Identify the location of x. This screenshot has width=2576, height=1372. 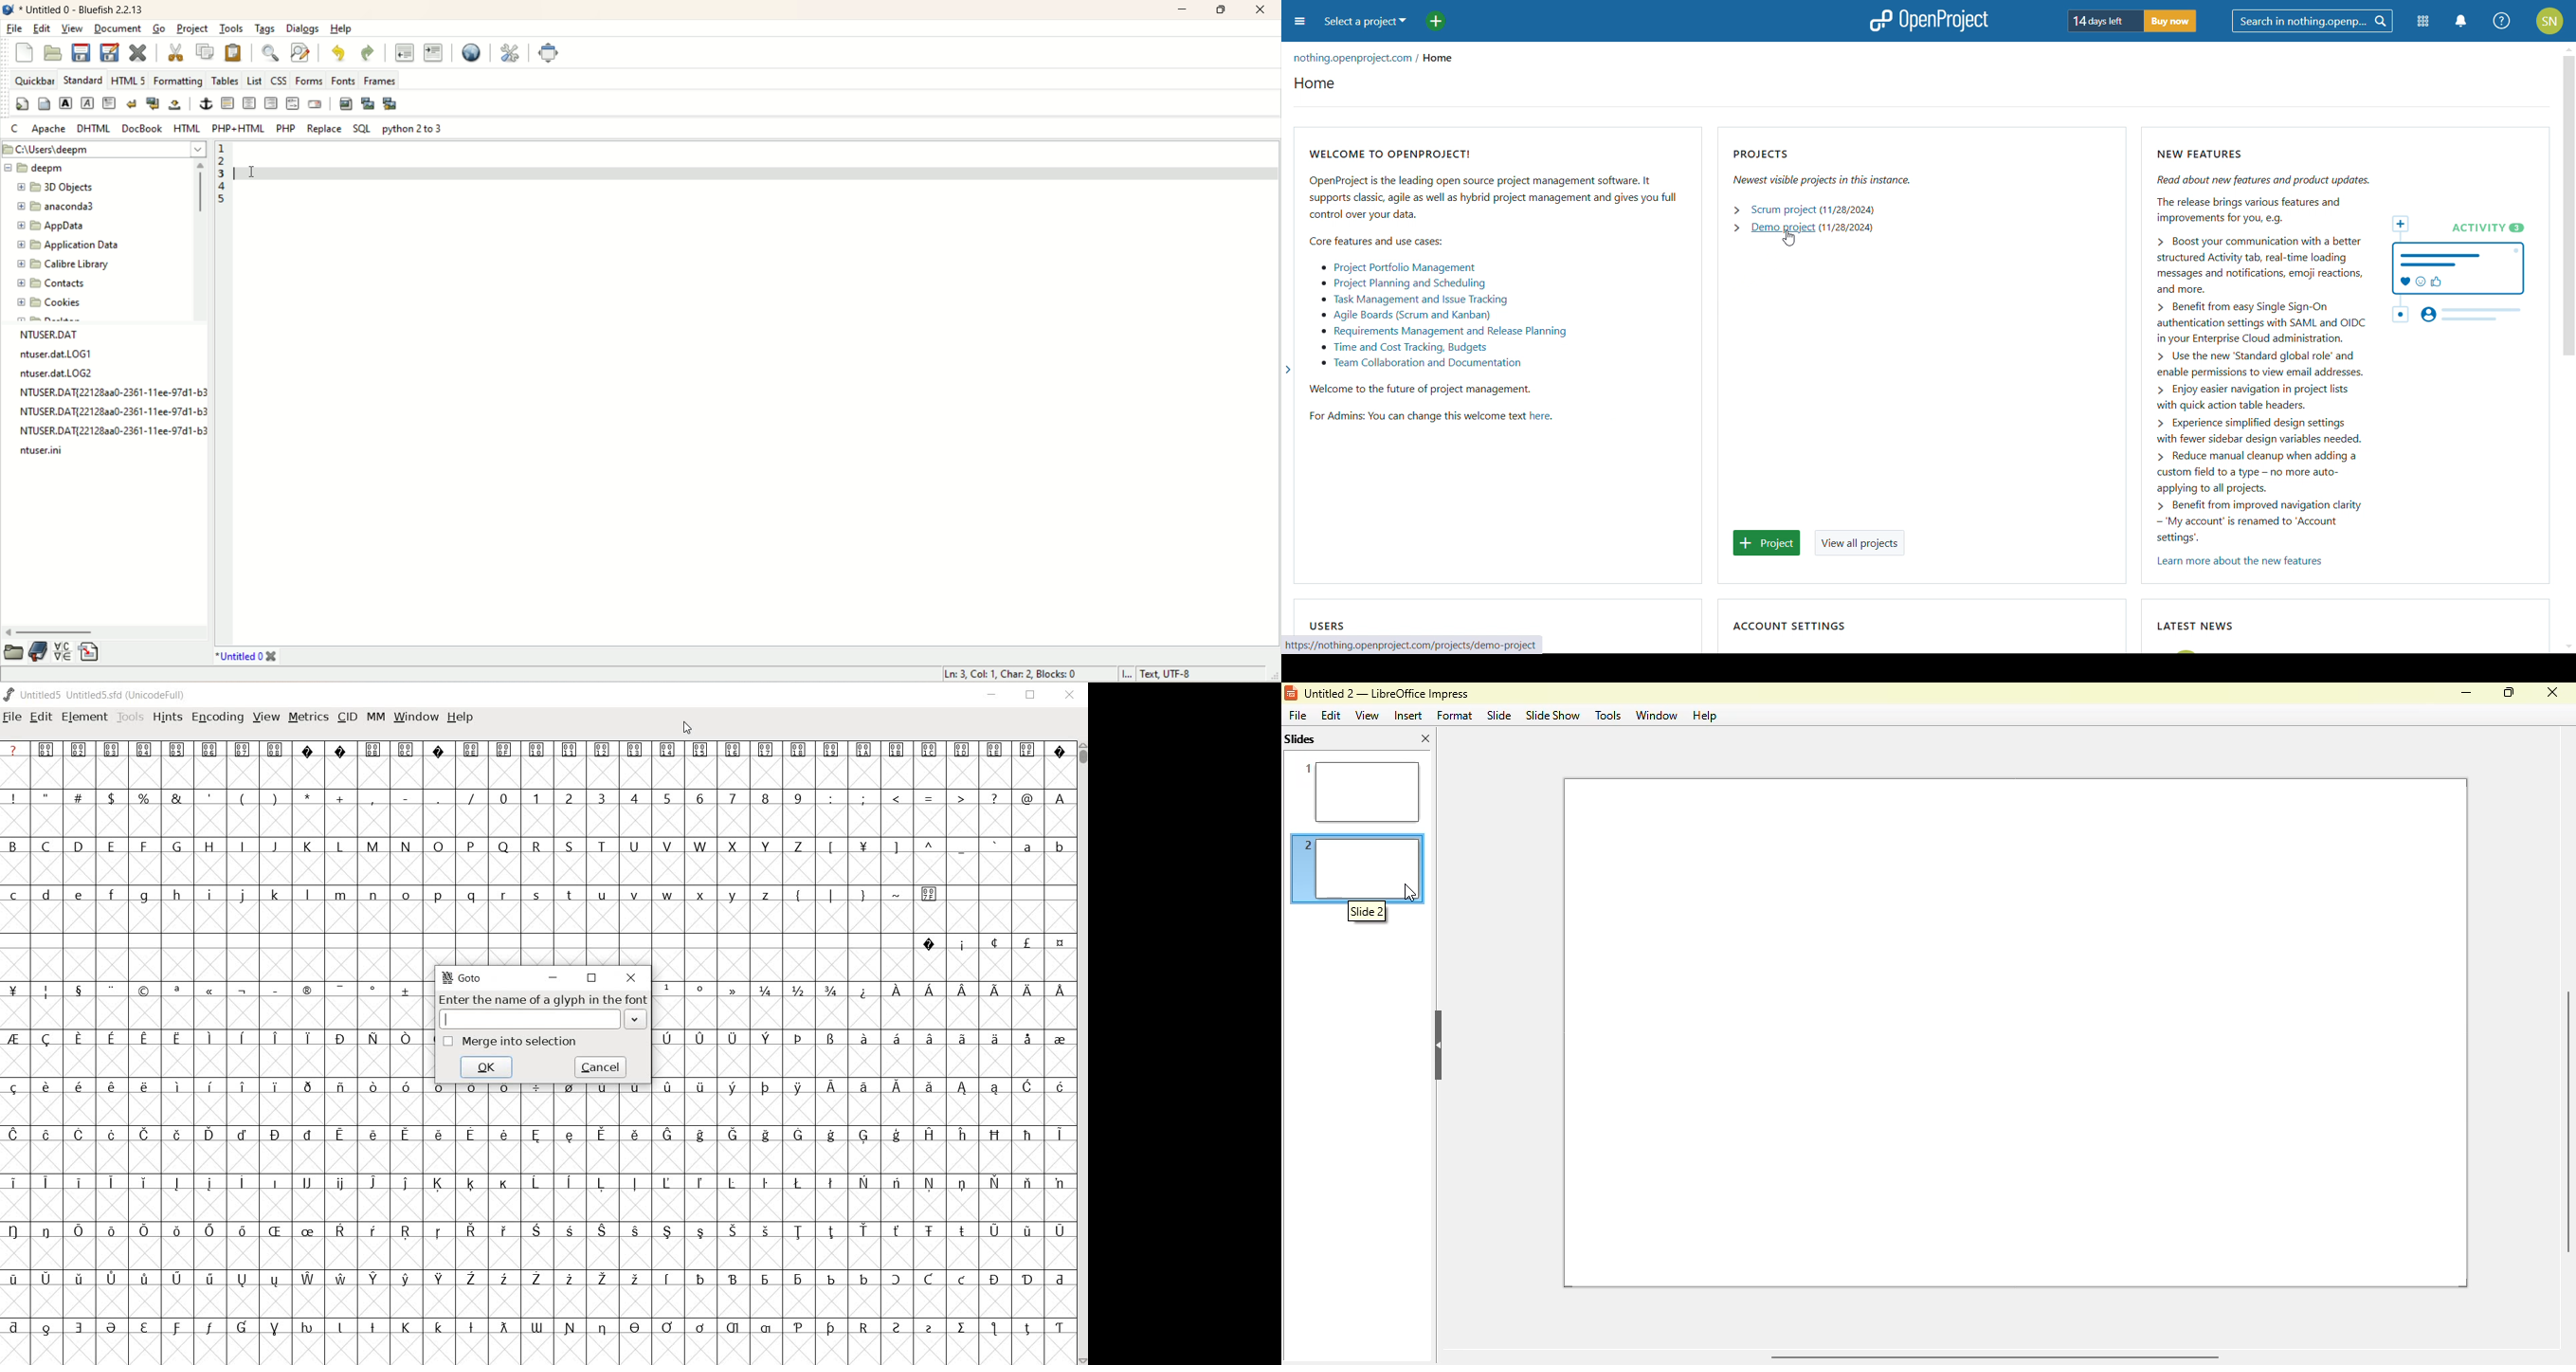
(702, 895).